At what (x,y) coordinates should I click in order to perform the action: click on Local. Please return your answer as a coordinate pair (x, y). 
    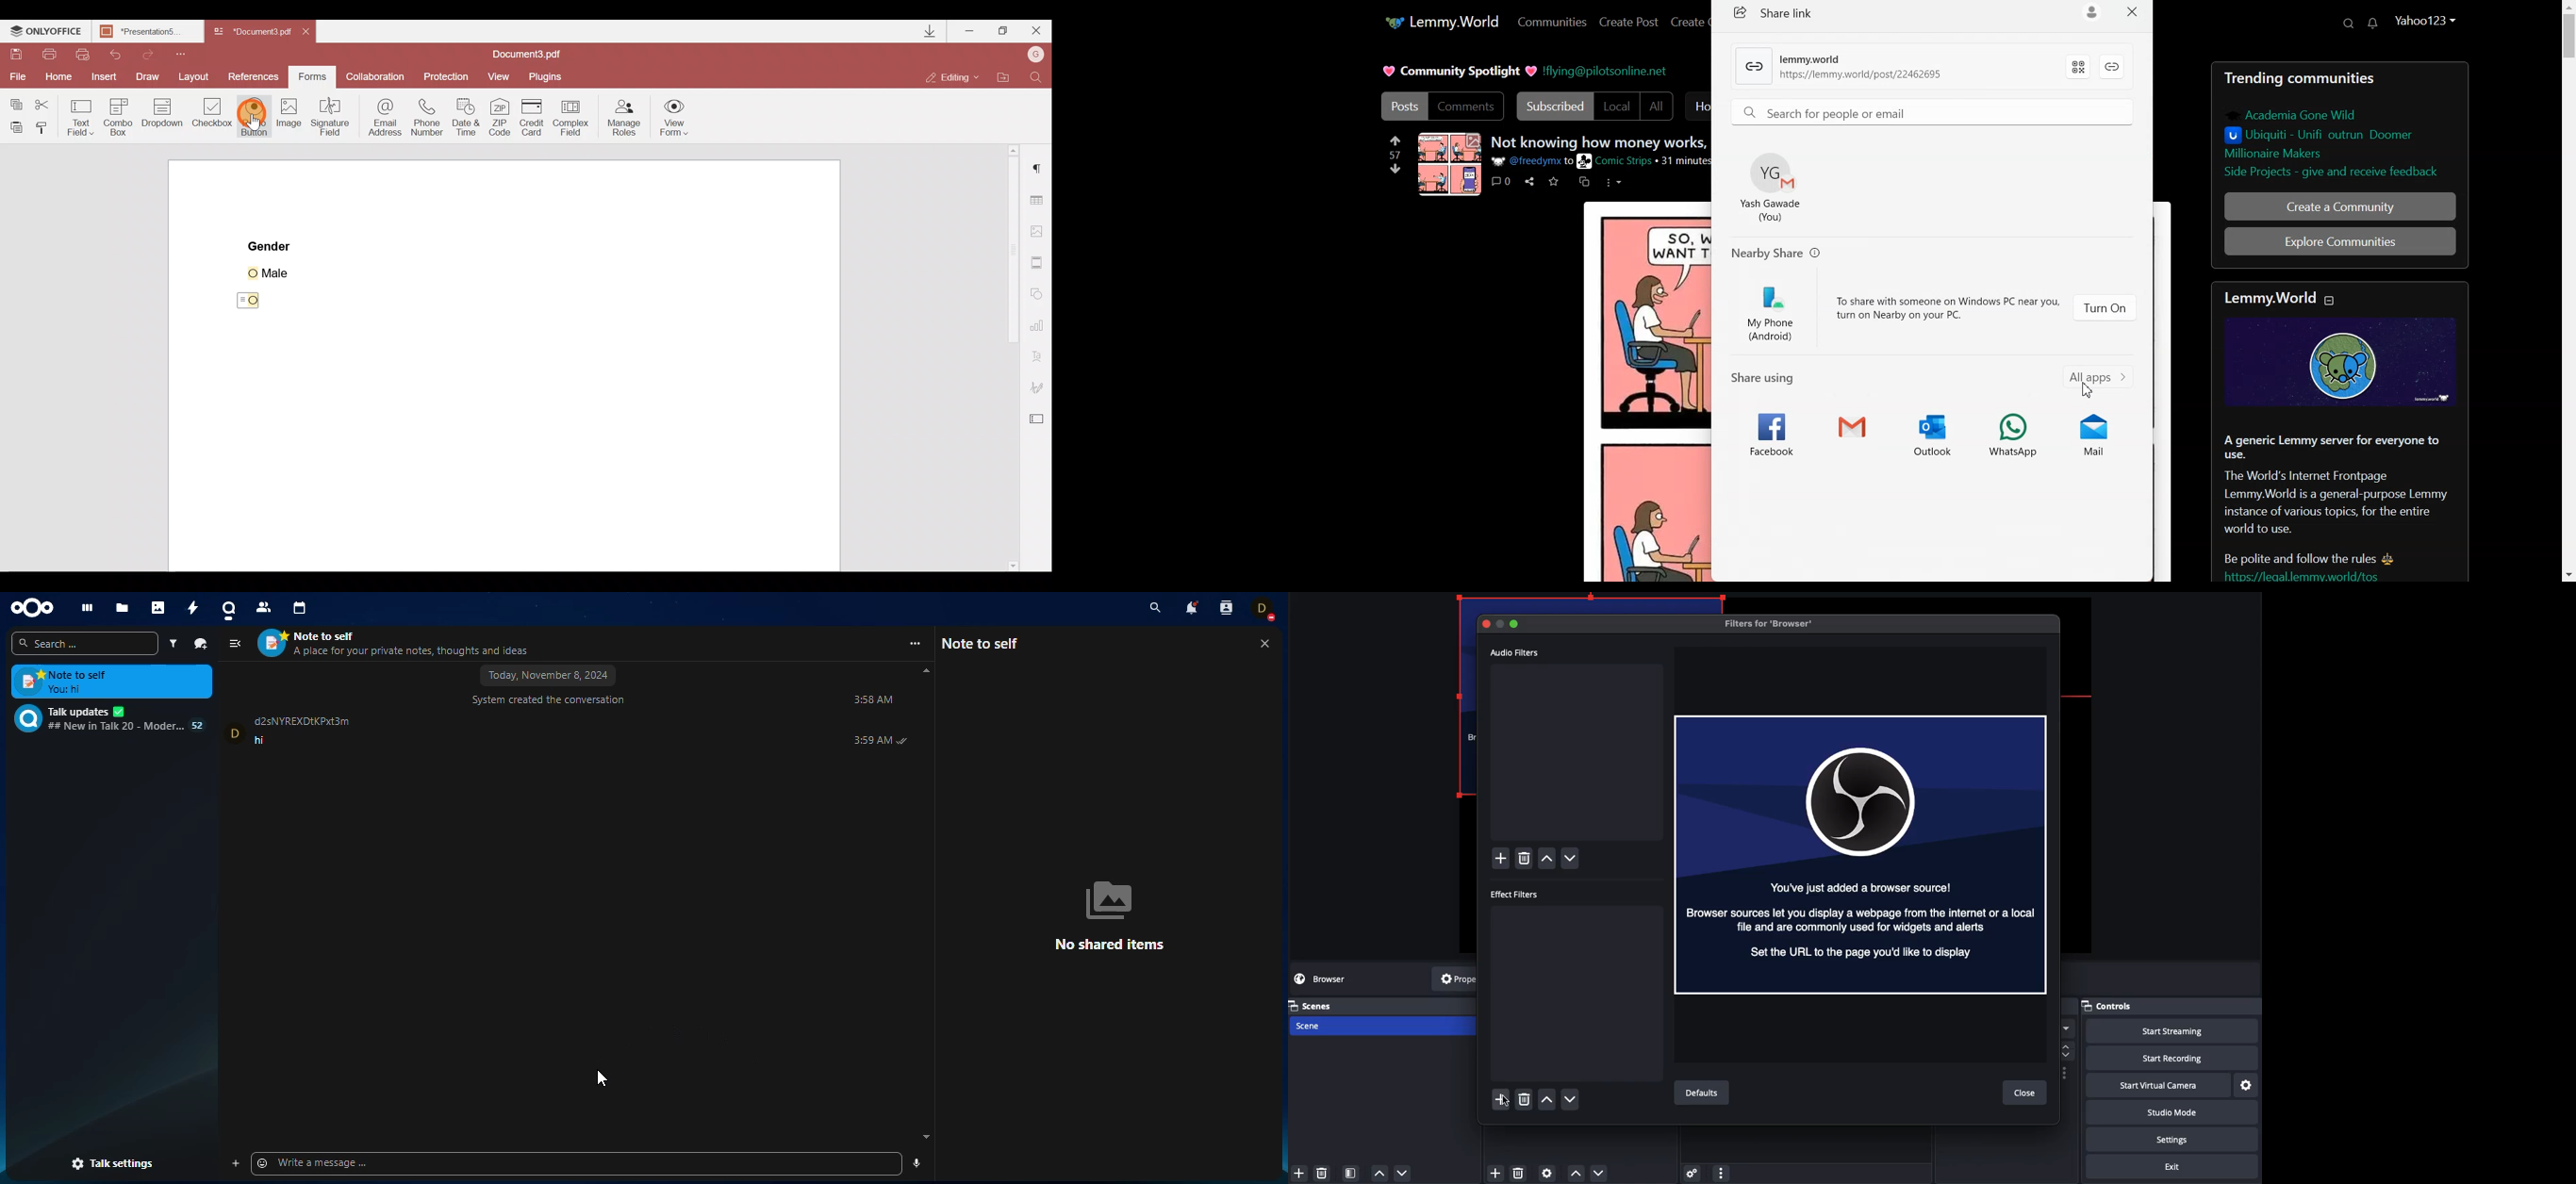
    Looking at the image, I should click on (1617, 106).